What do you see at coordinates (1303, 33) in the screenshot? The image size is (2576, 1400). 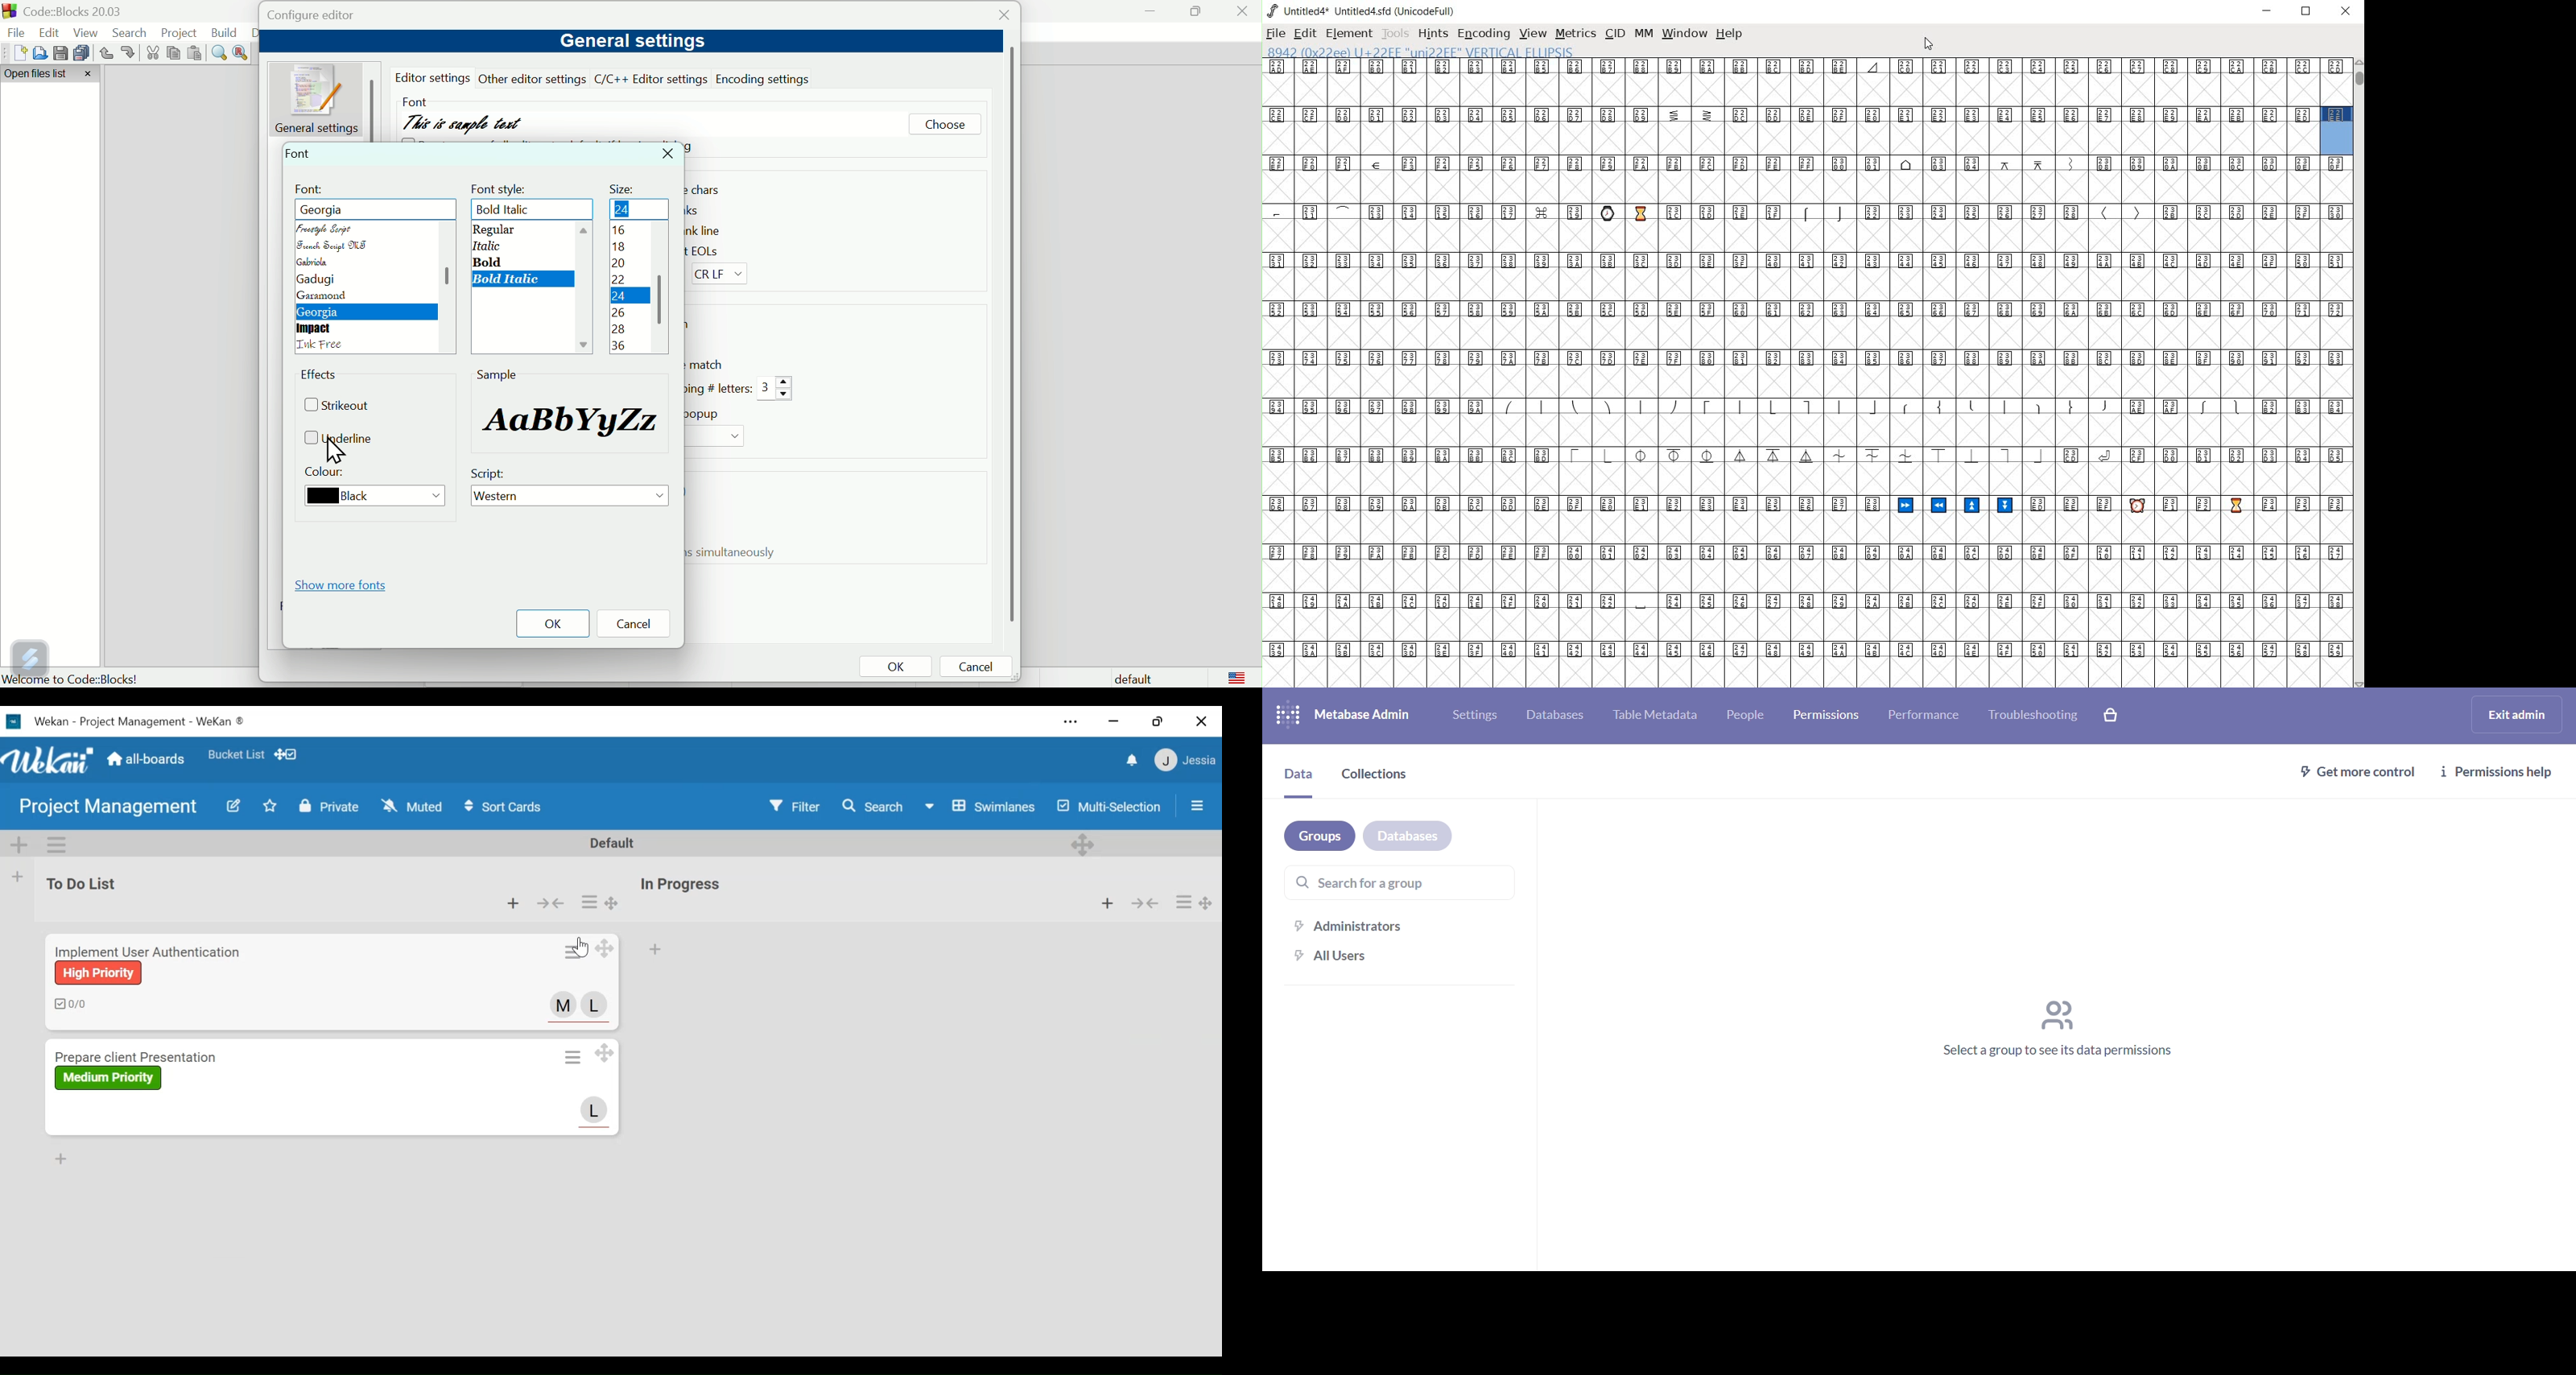 I see `EDIT` at bounding box center [1303, 33].